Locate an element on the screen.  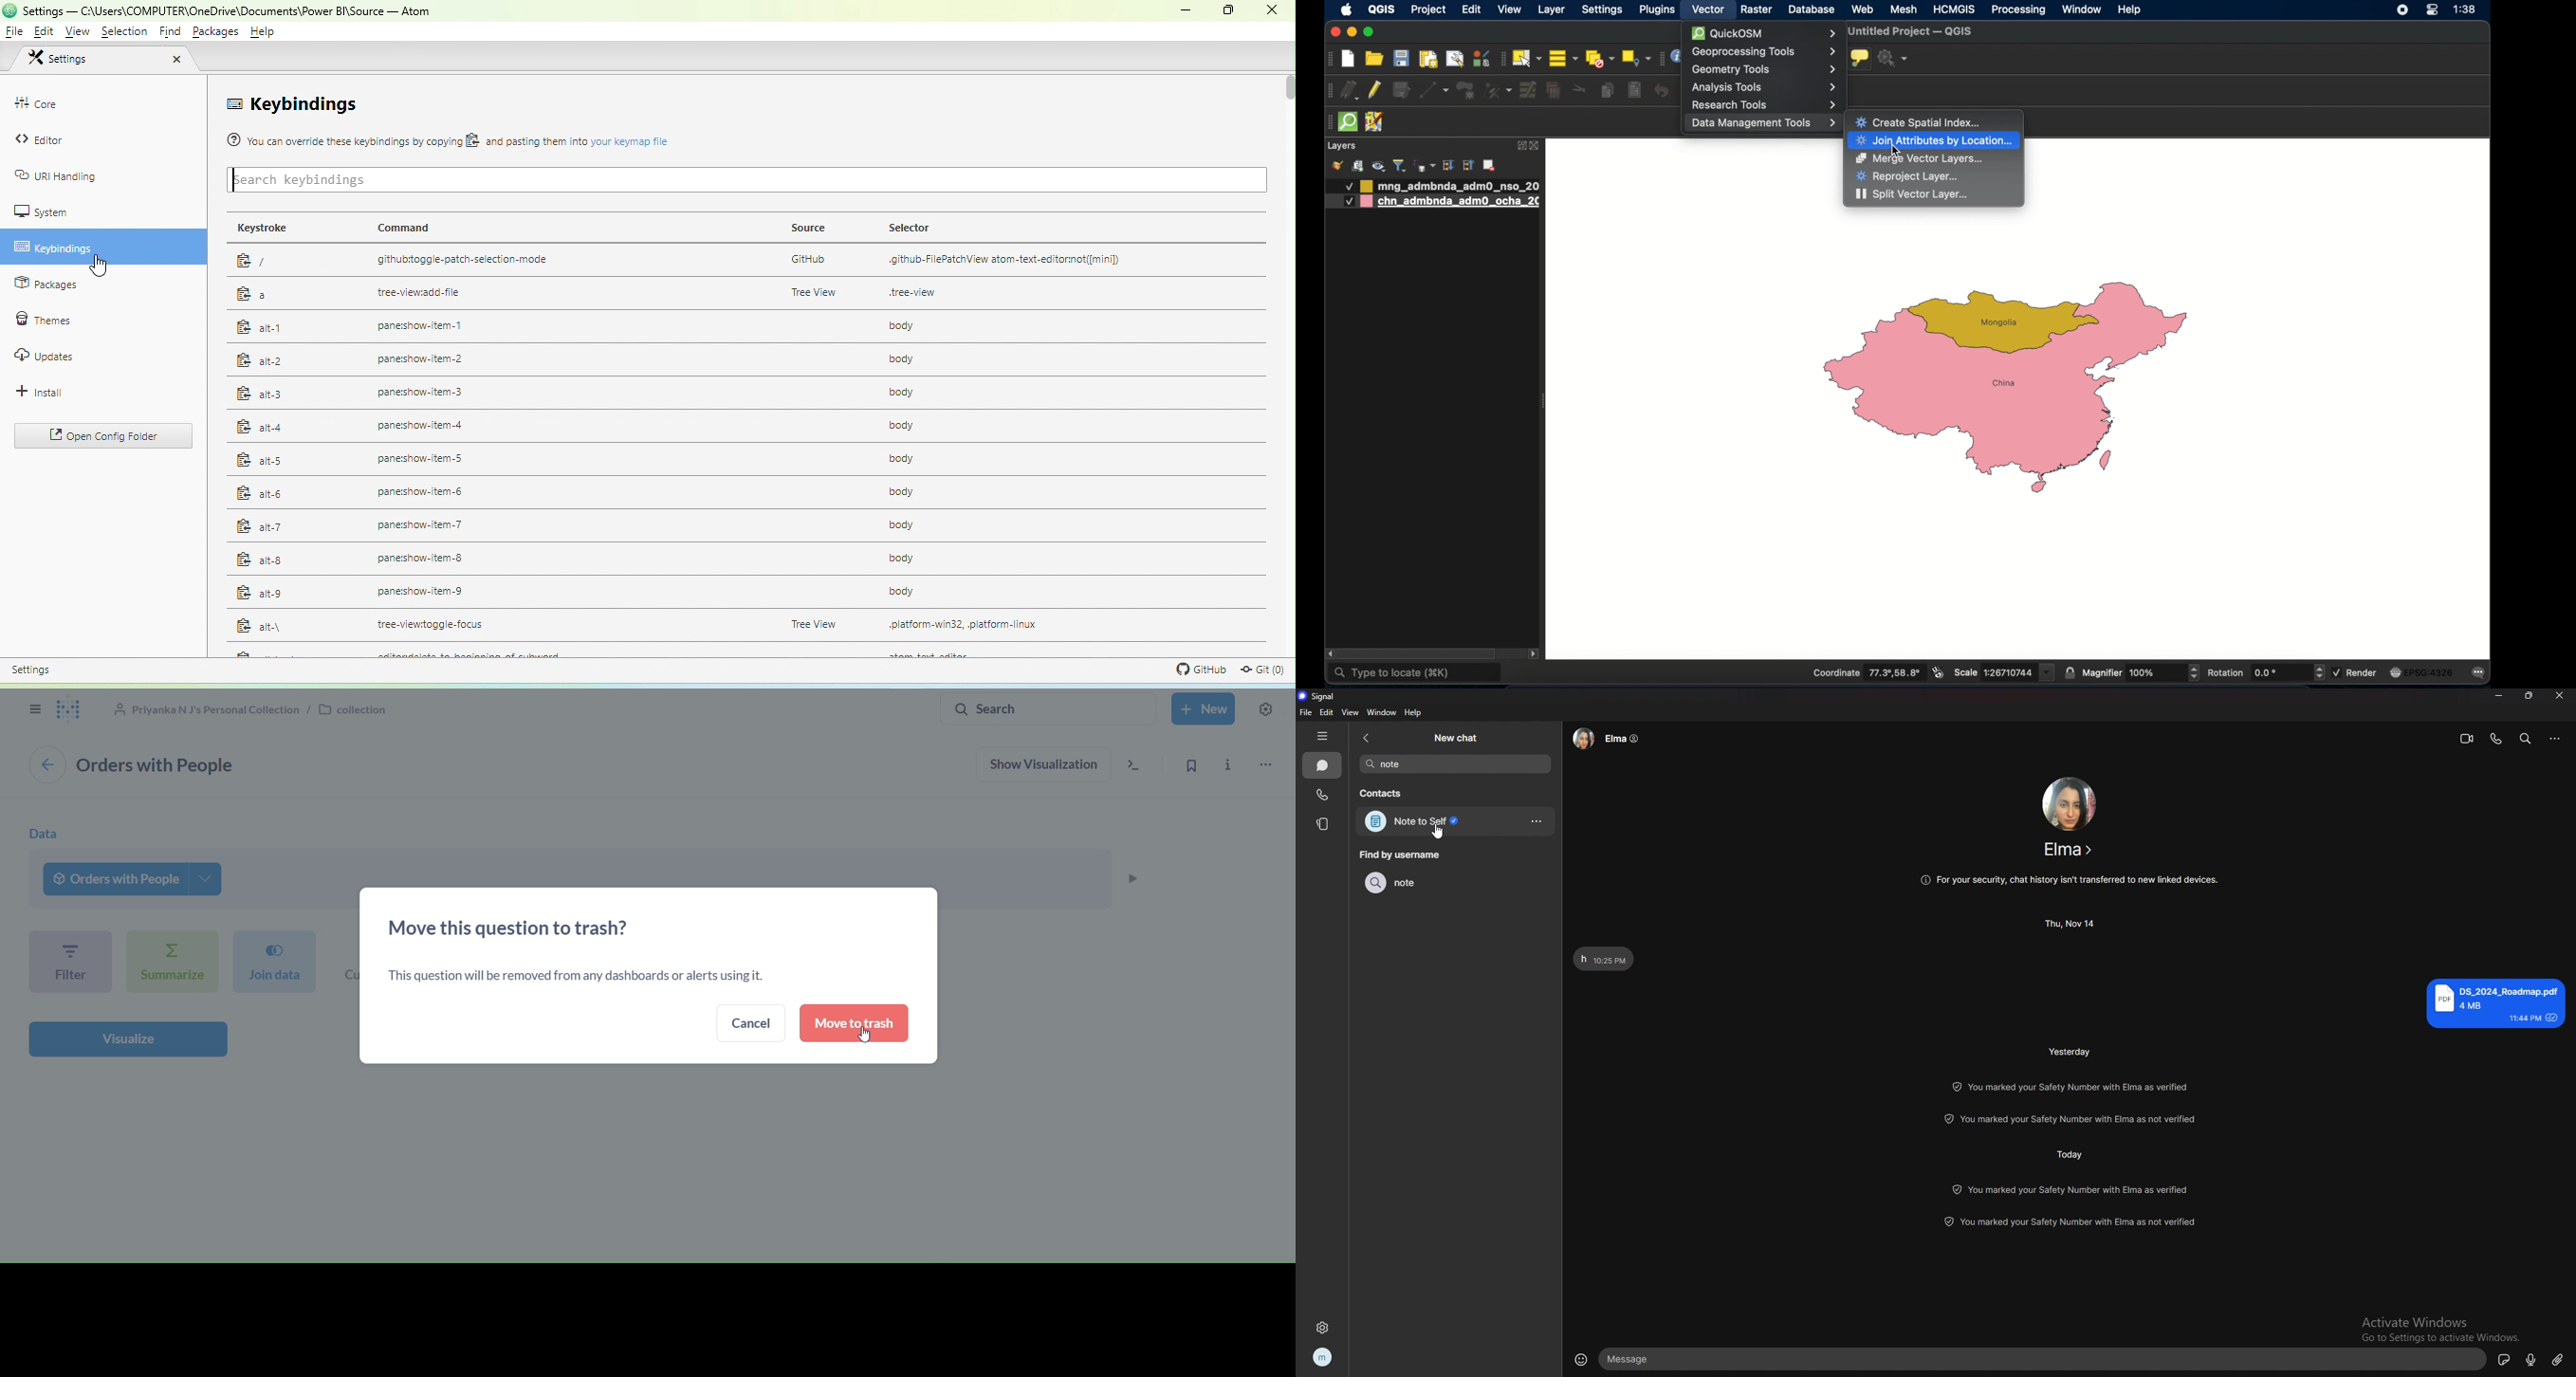
contacts is located at coordinates (1387, 792).